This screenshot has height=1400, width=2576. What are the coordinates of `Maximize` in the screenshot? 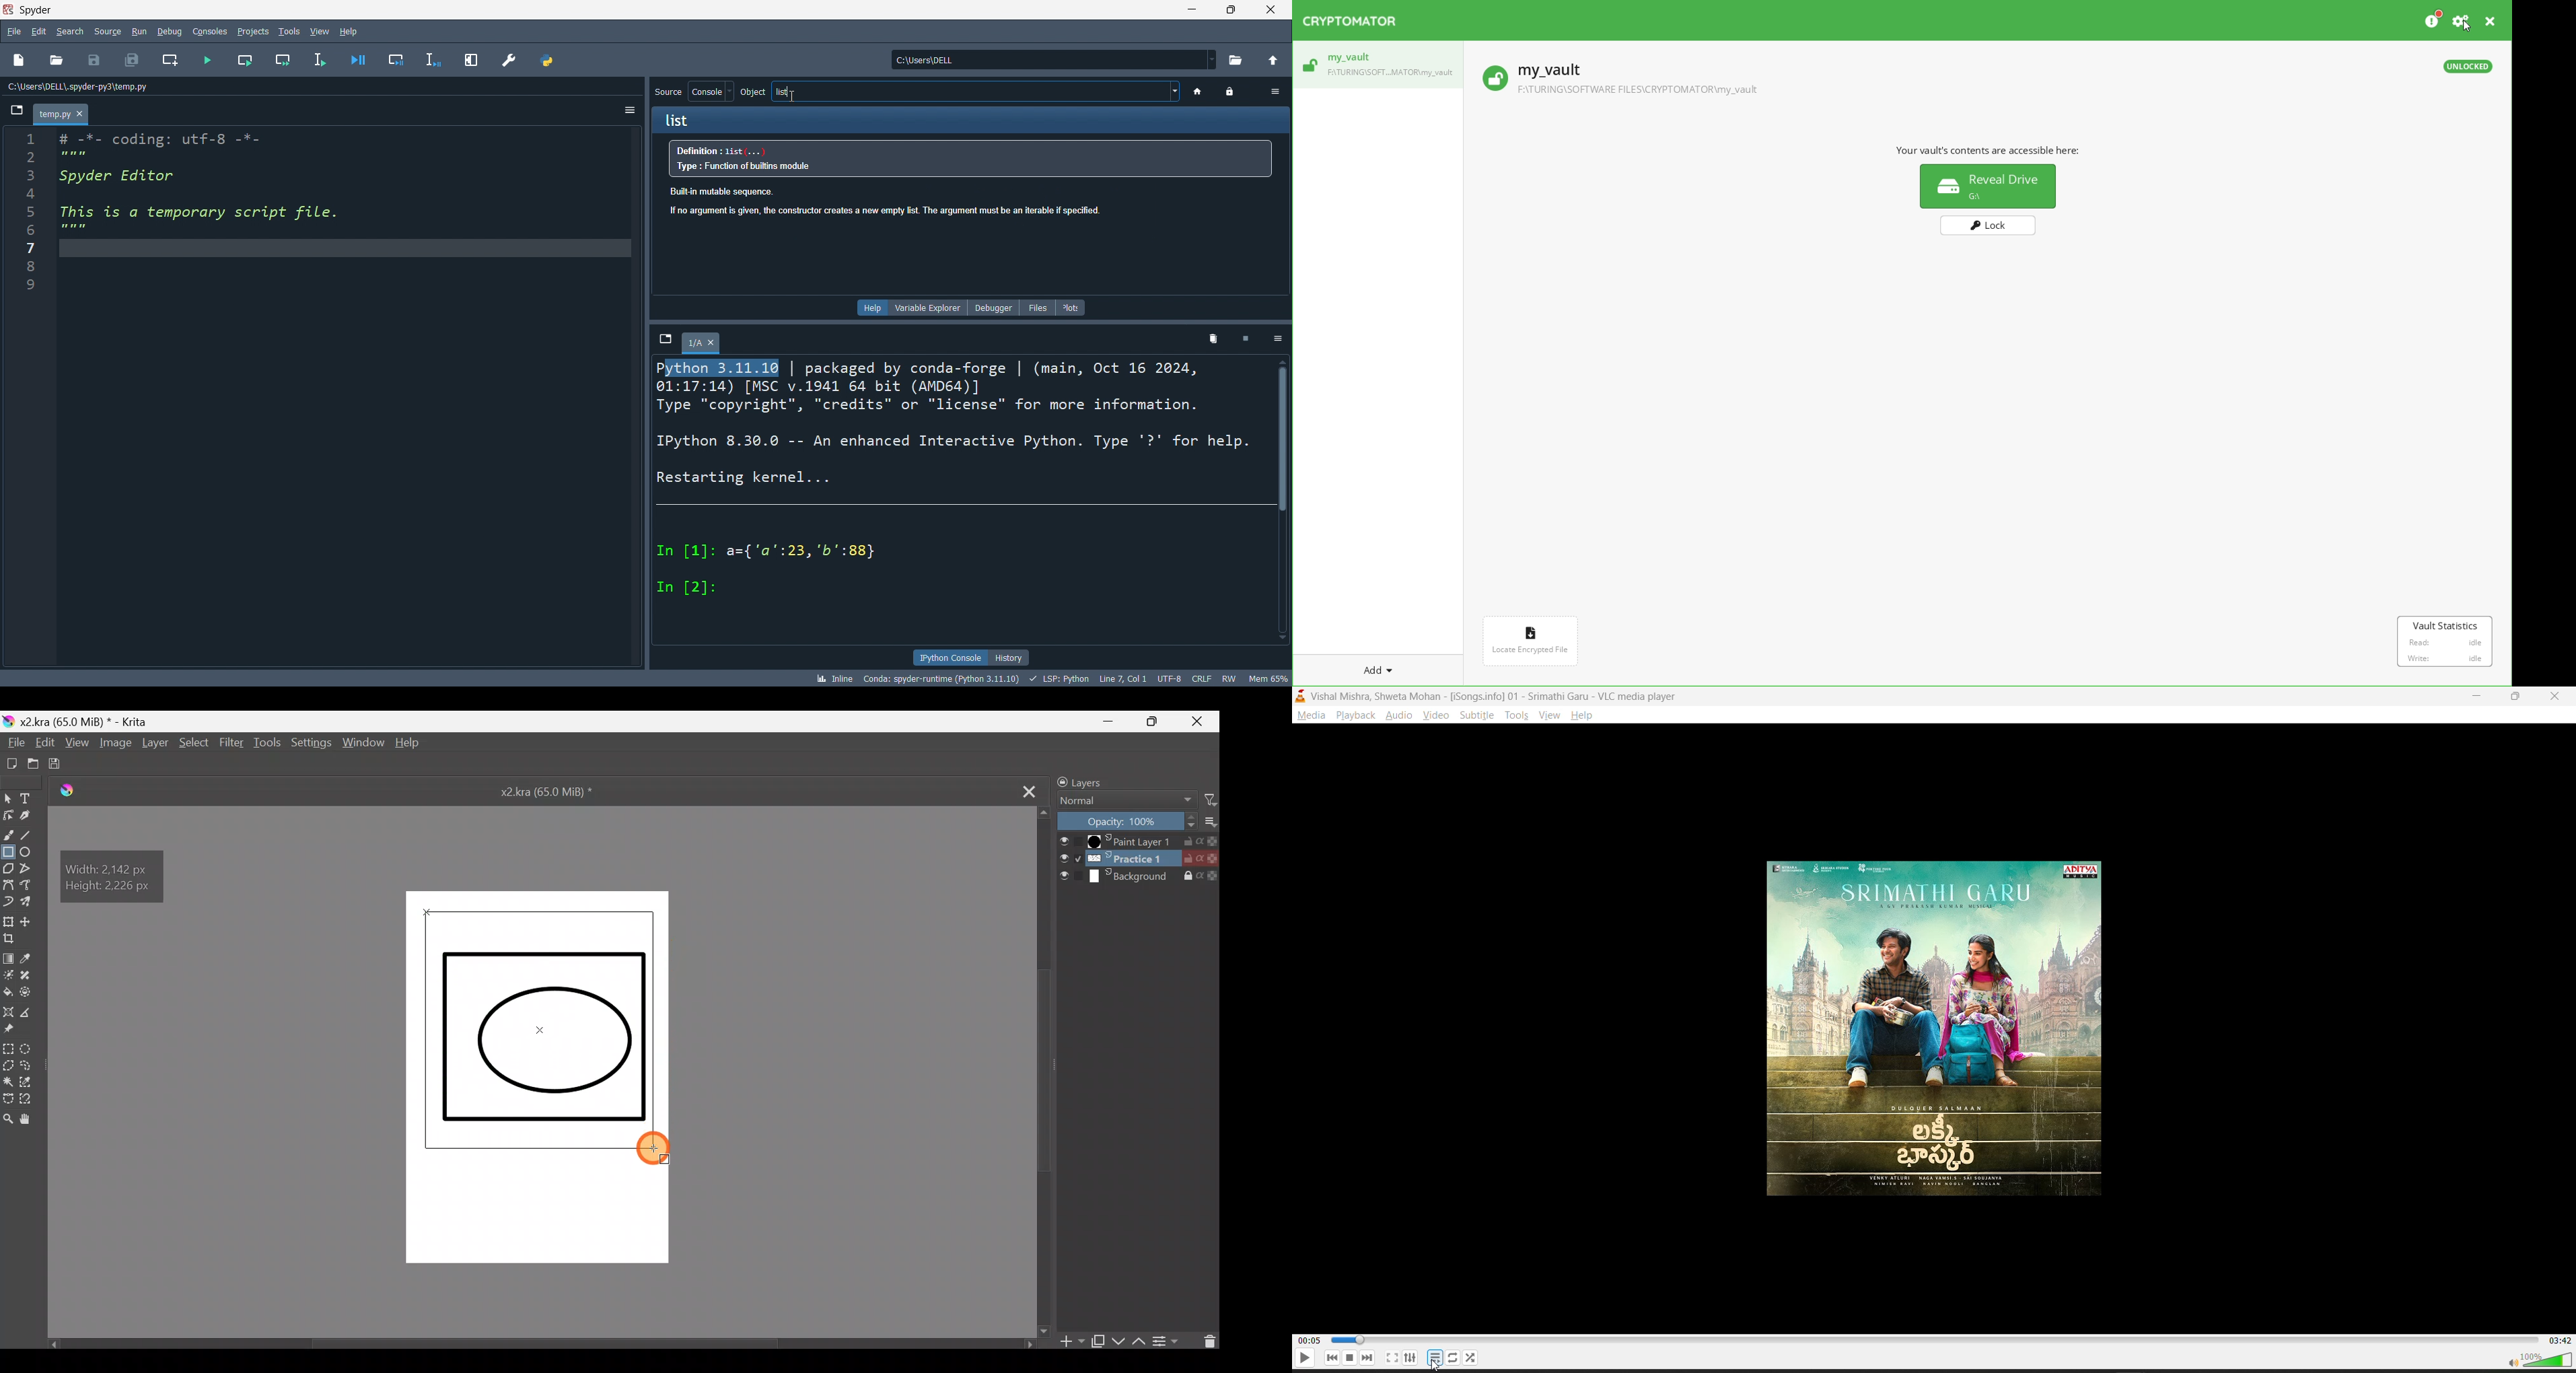 It's located at (1158, 722).